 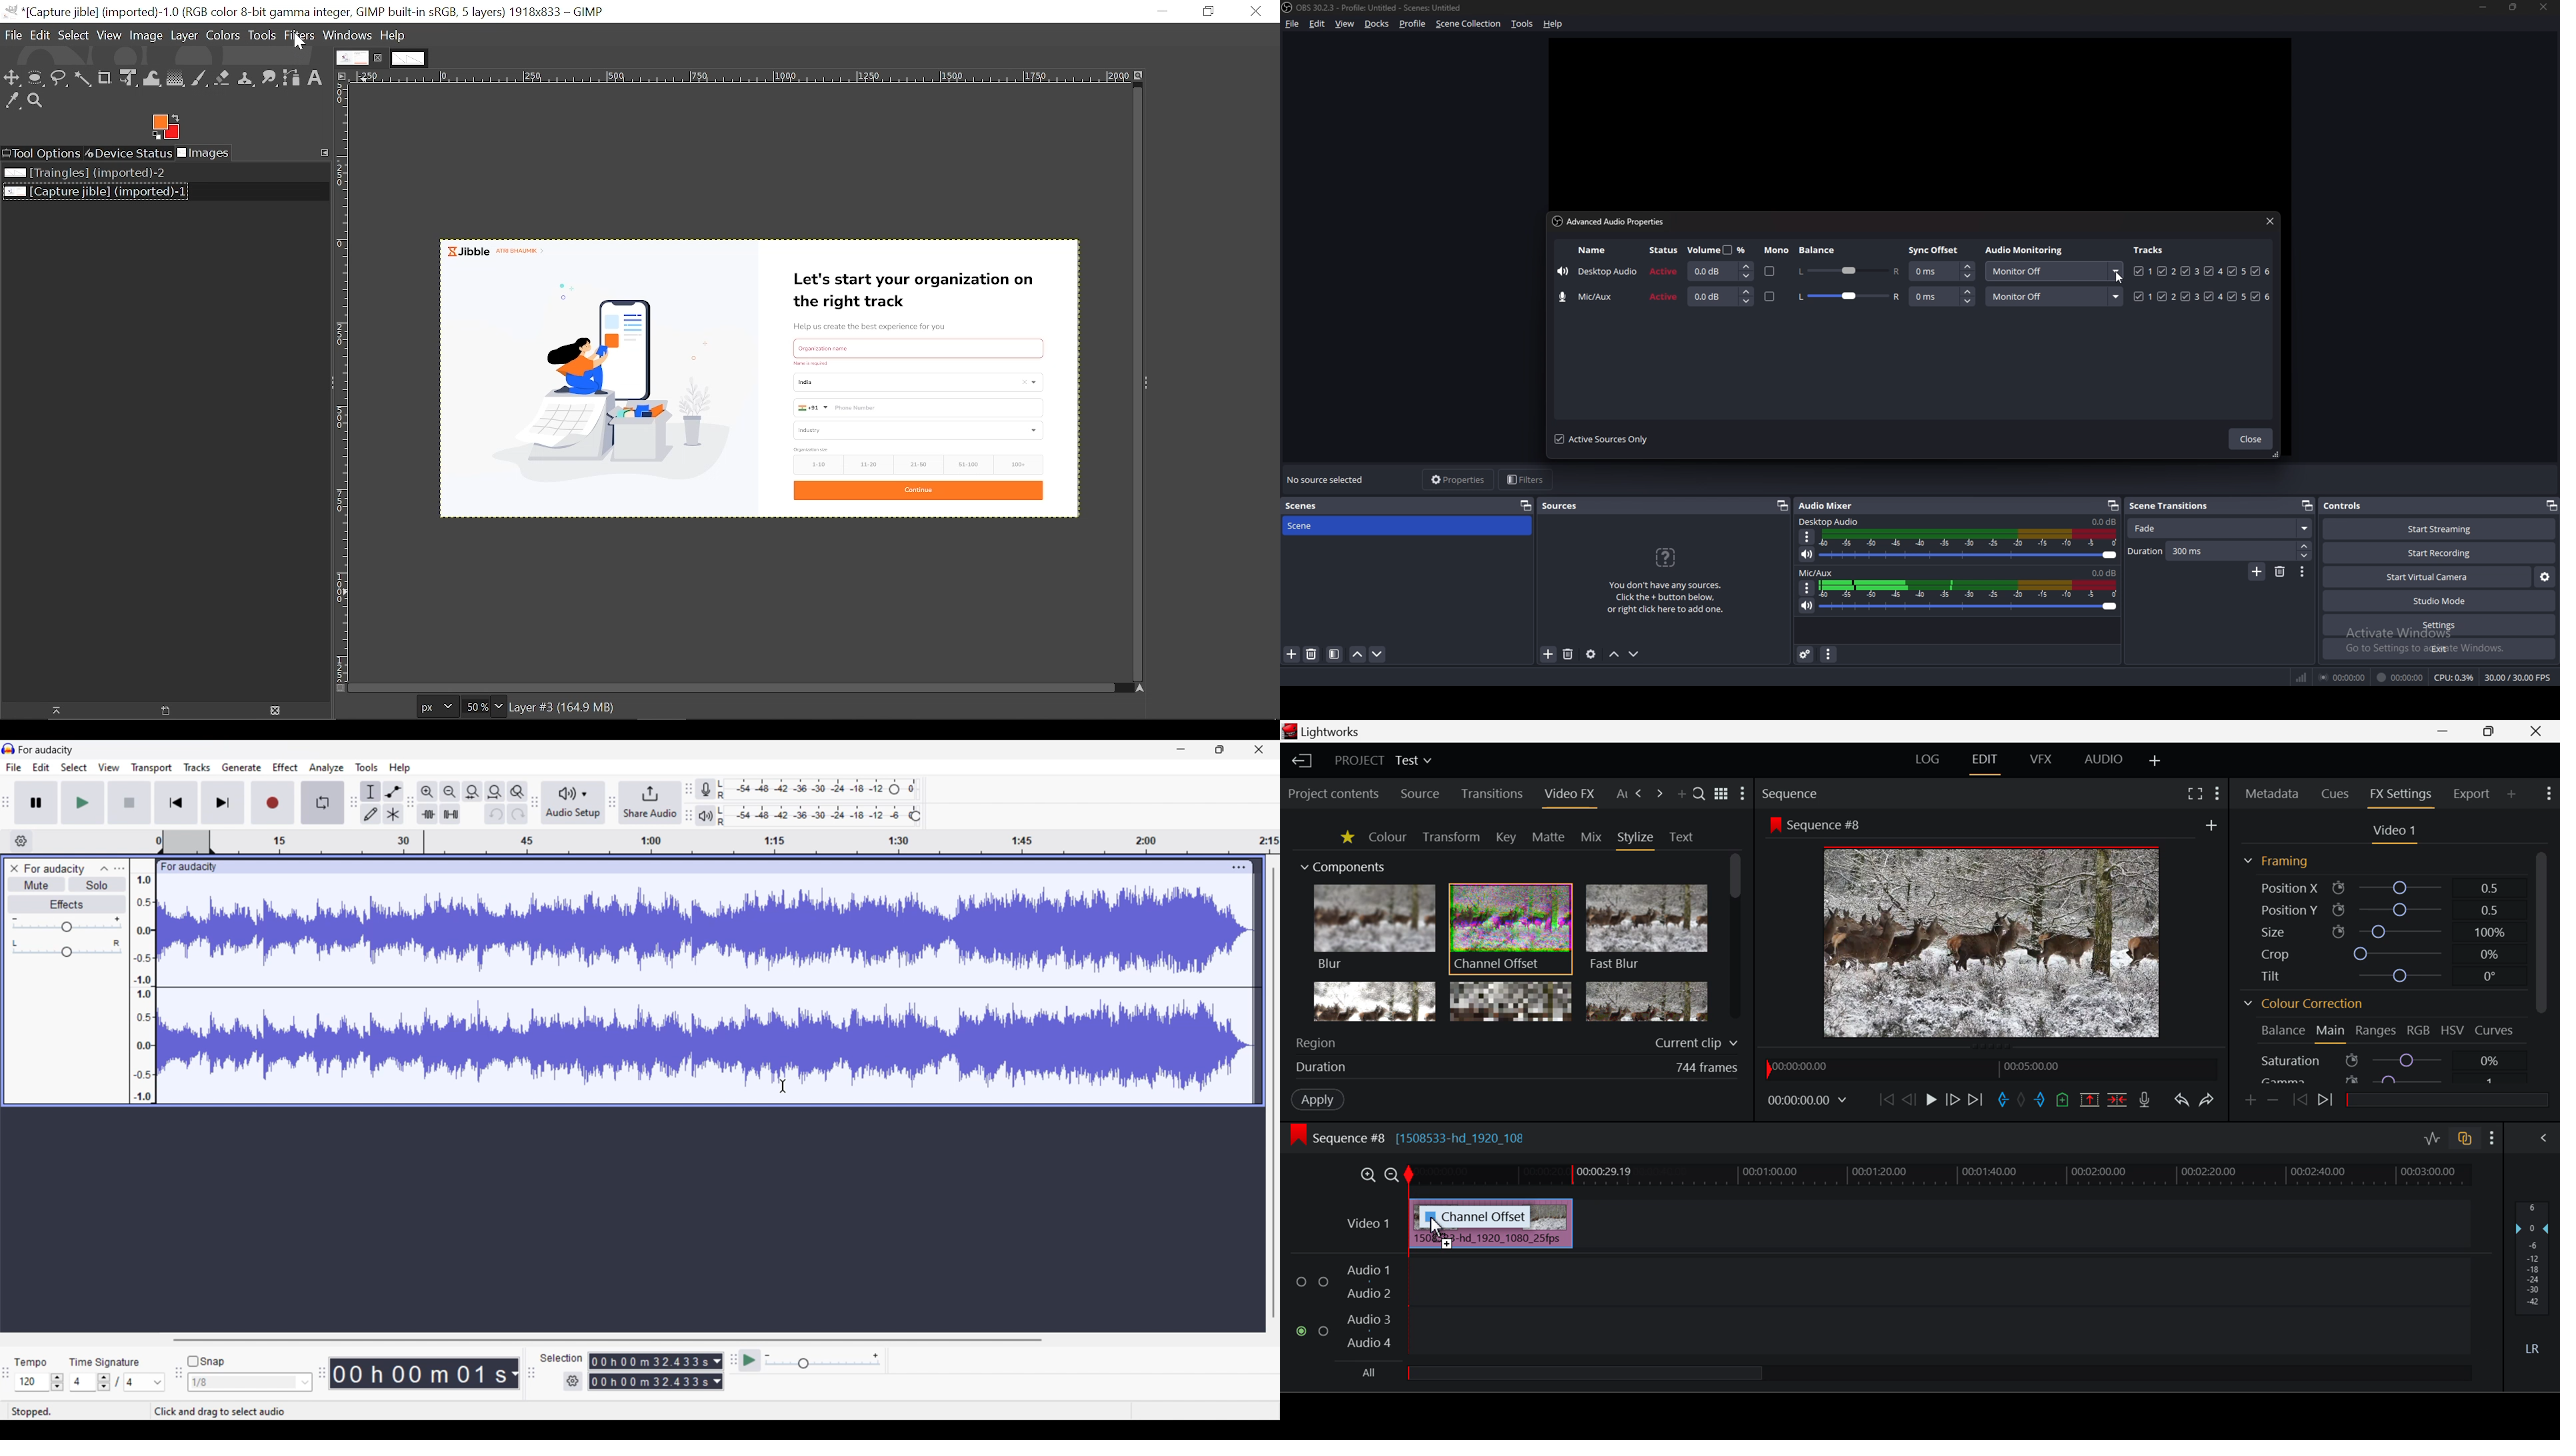 I want to click on tools, so click(x=1521, y=25).